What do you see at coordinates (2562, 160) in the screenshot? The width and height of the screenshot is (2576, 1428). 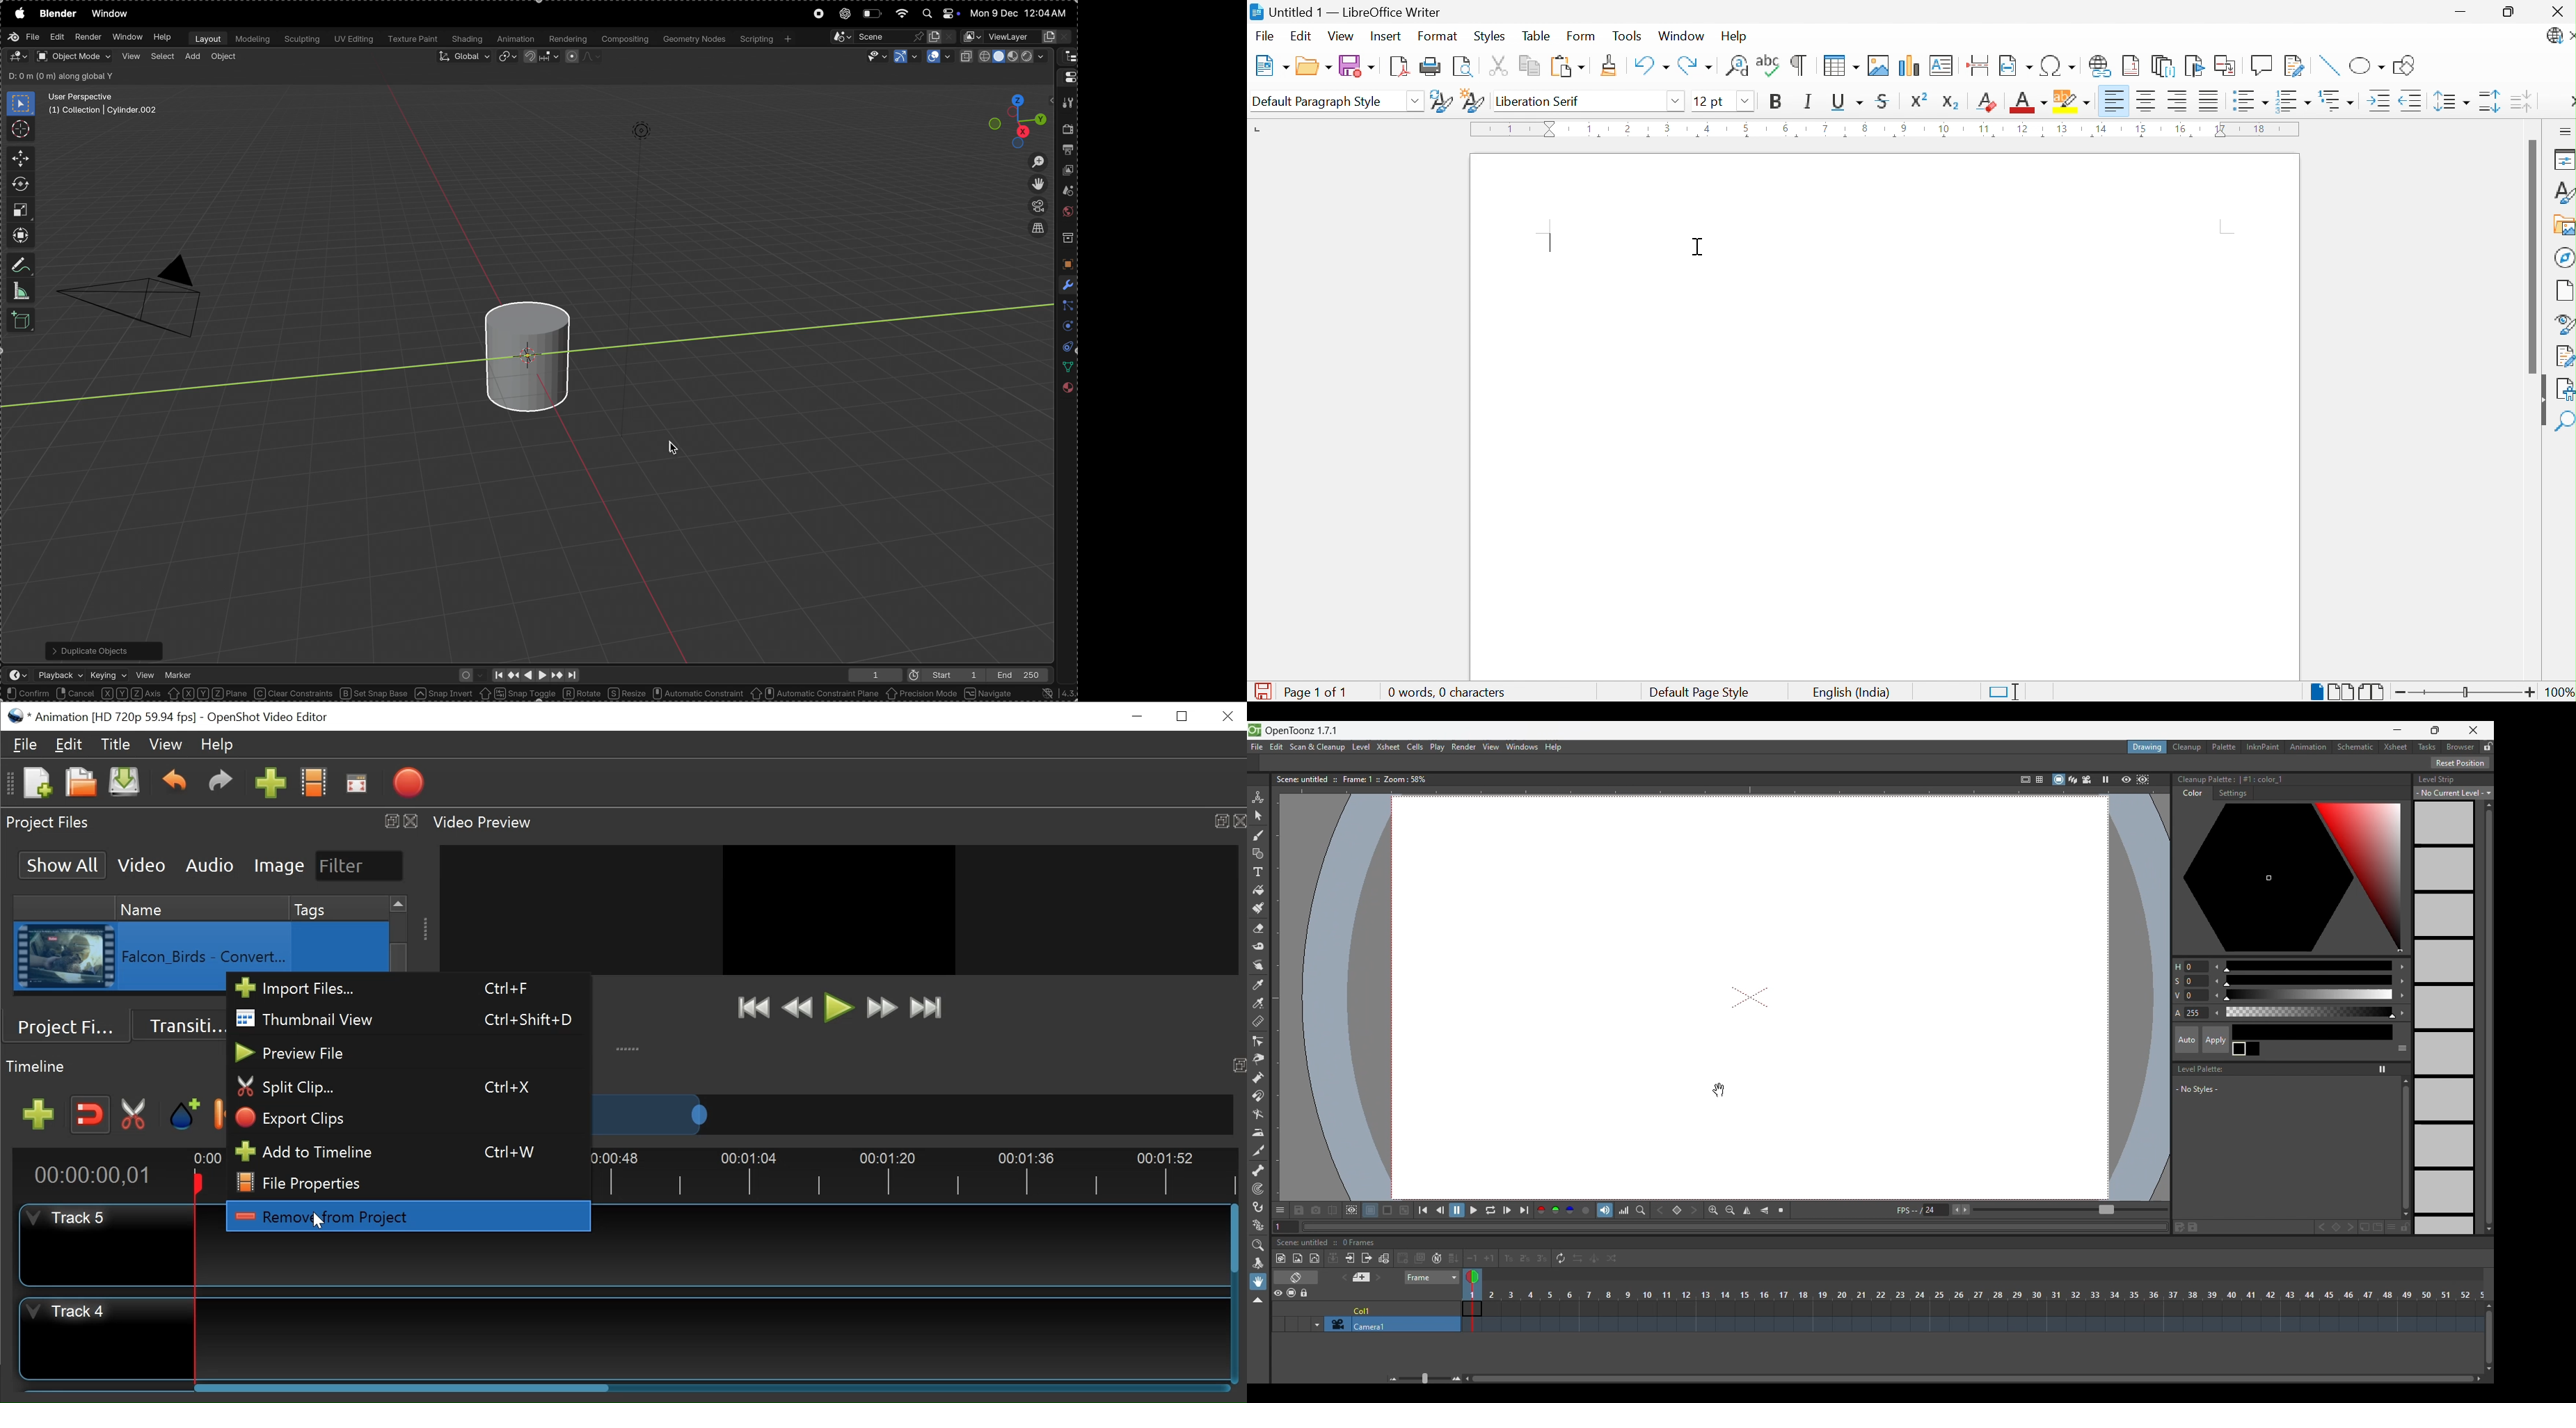 I see `Properties` at bounding box center [2562, 160].